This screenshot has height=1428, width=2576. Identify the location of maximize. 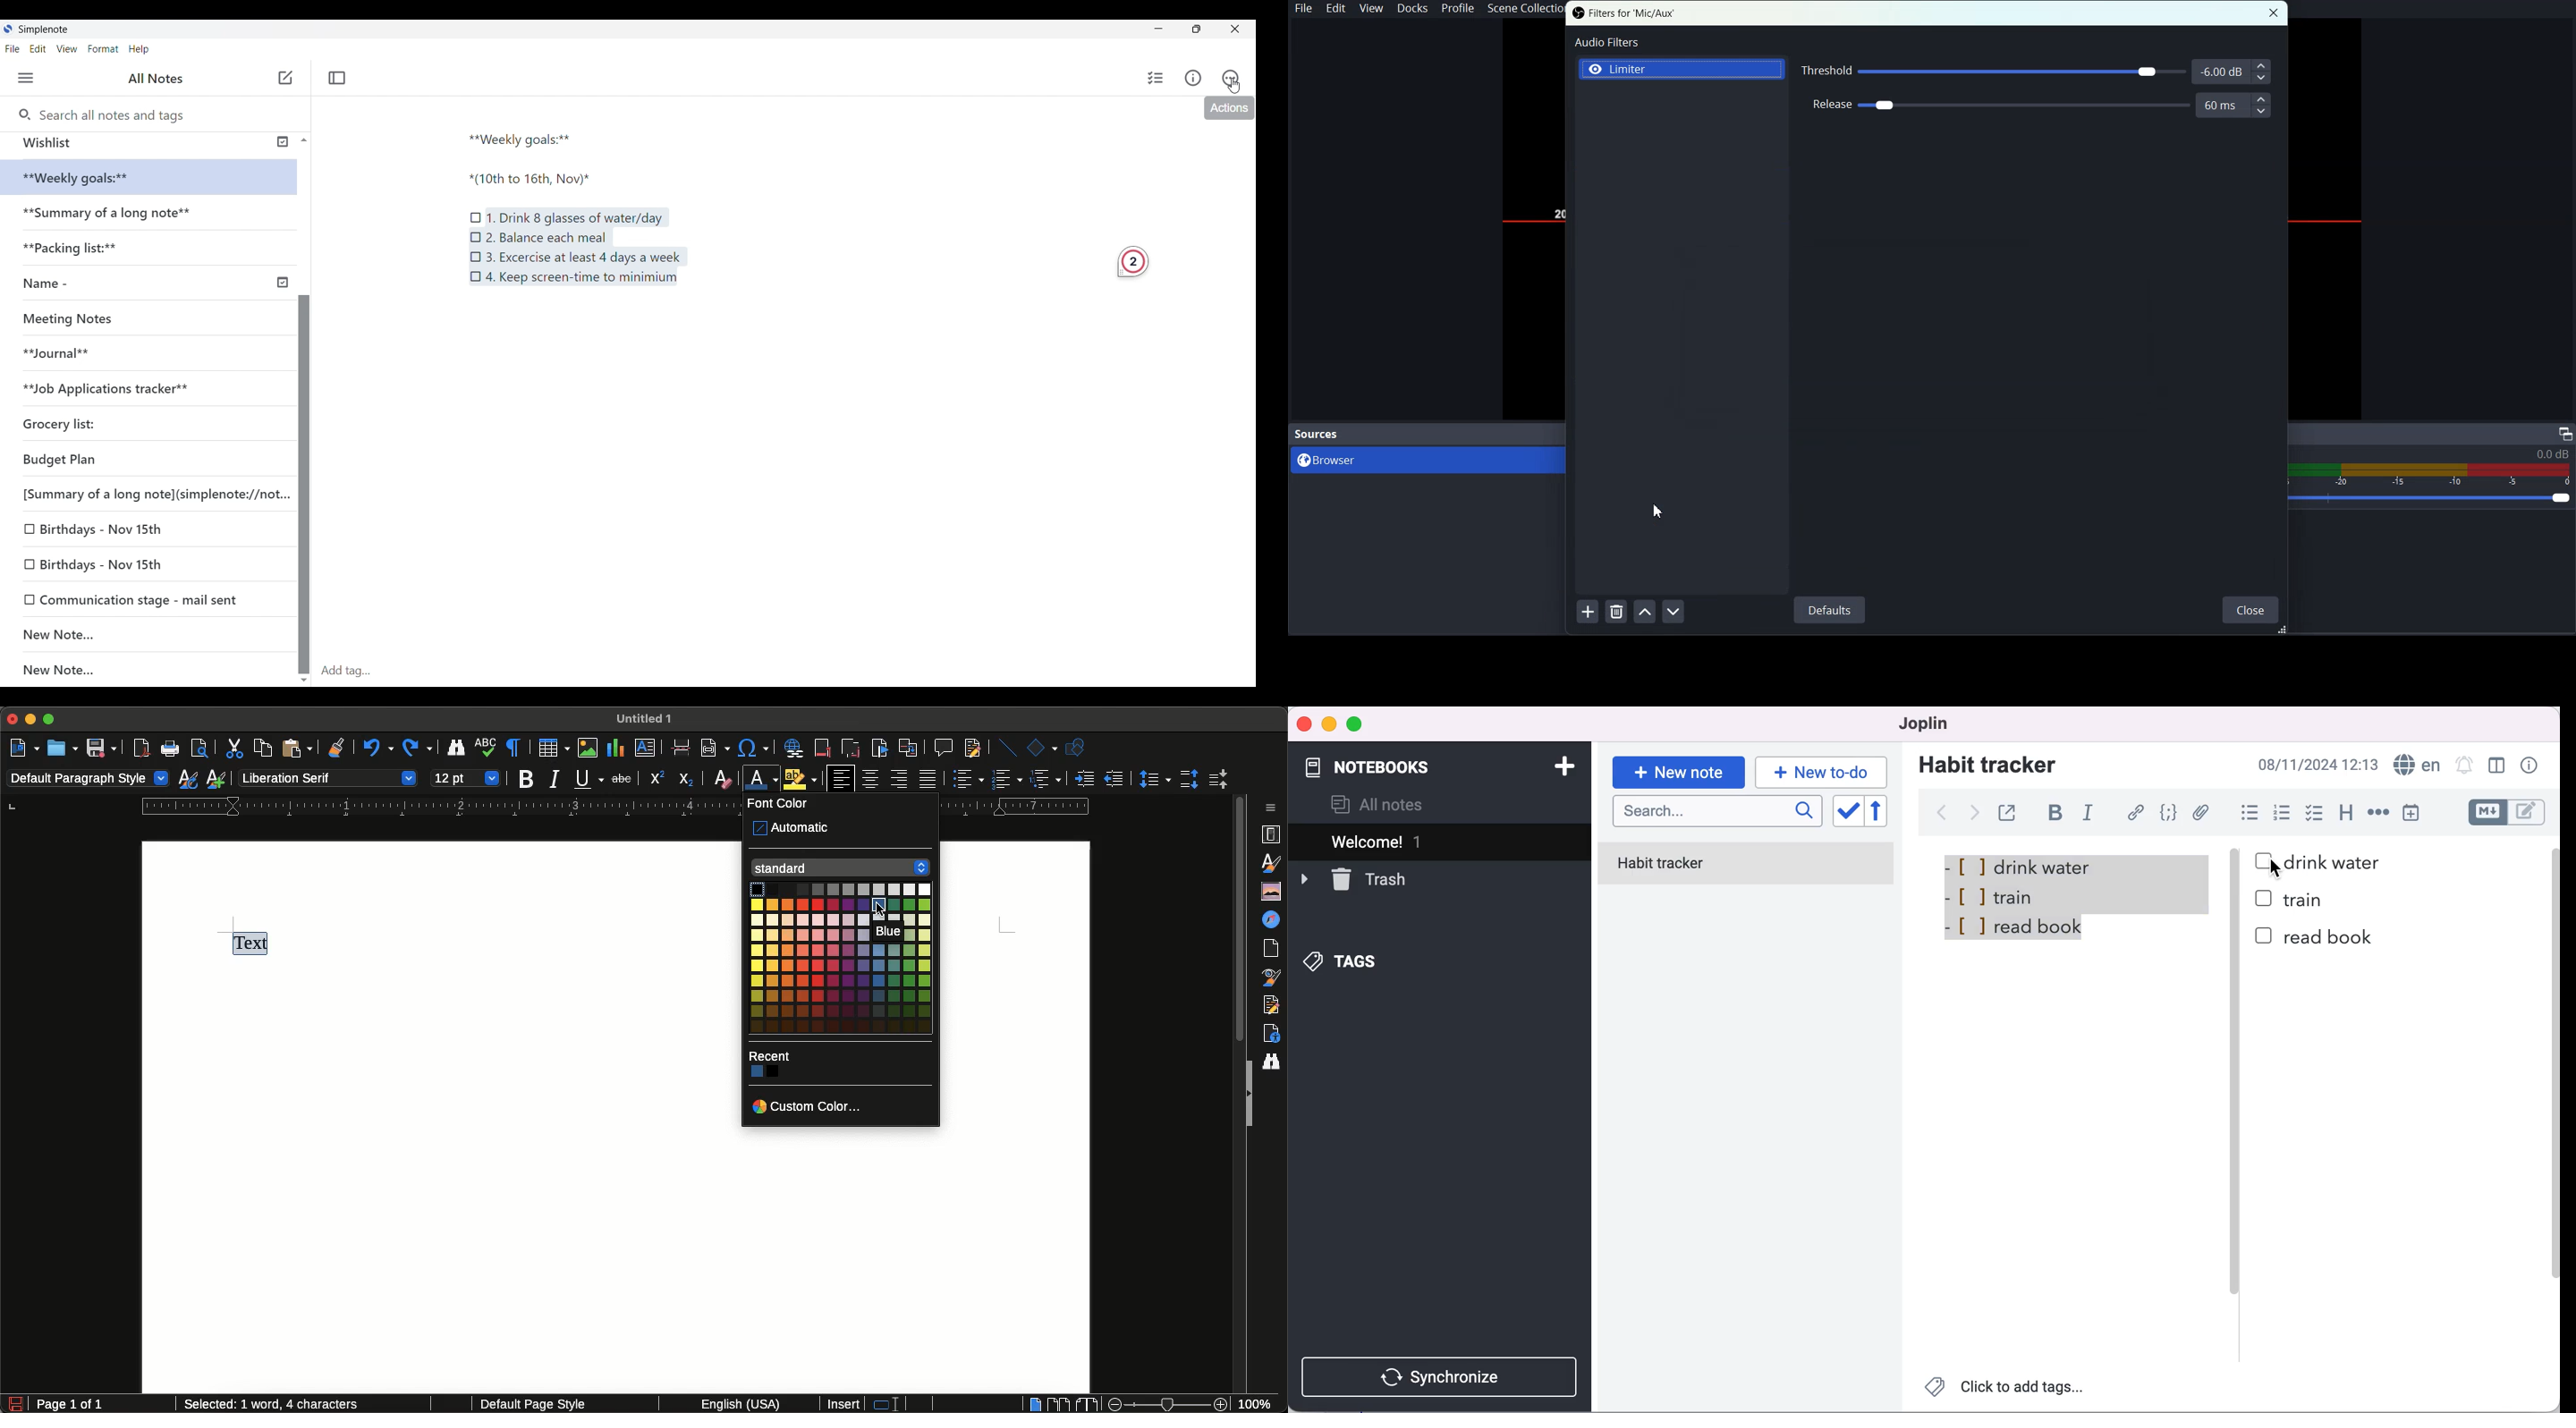
(1357, 725).